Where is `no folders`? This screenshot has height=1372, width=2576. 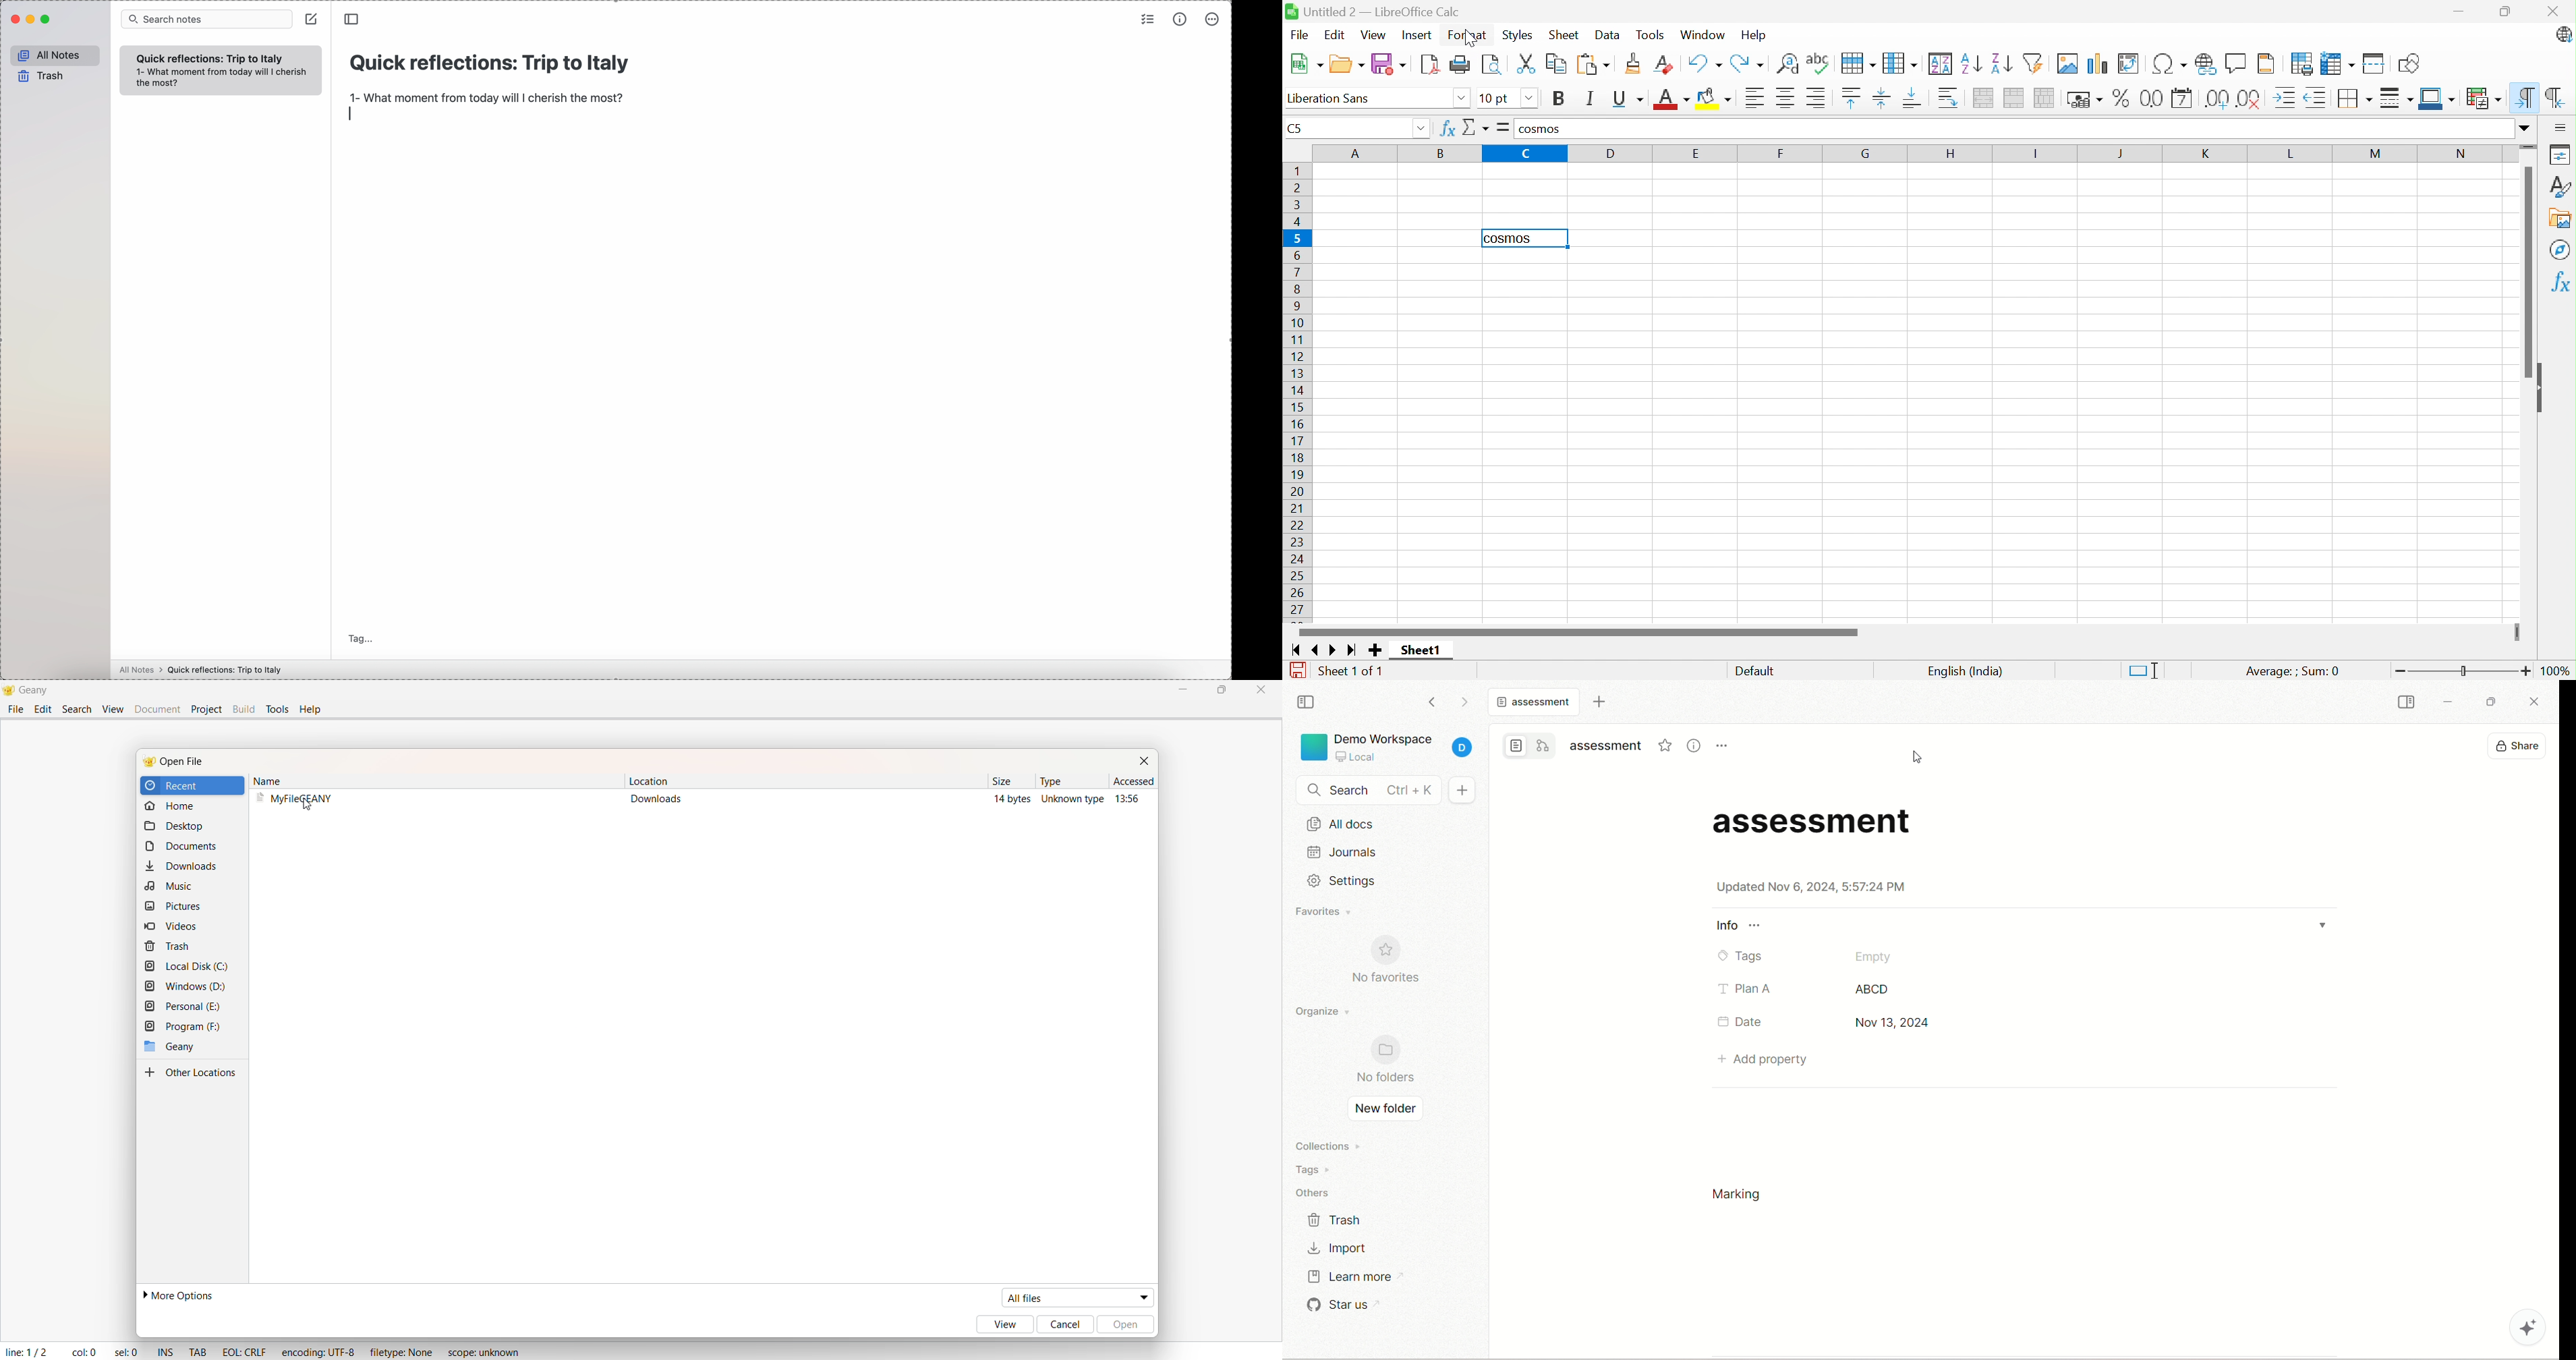 no folders is located at coordinates (1387, 1077).